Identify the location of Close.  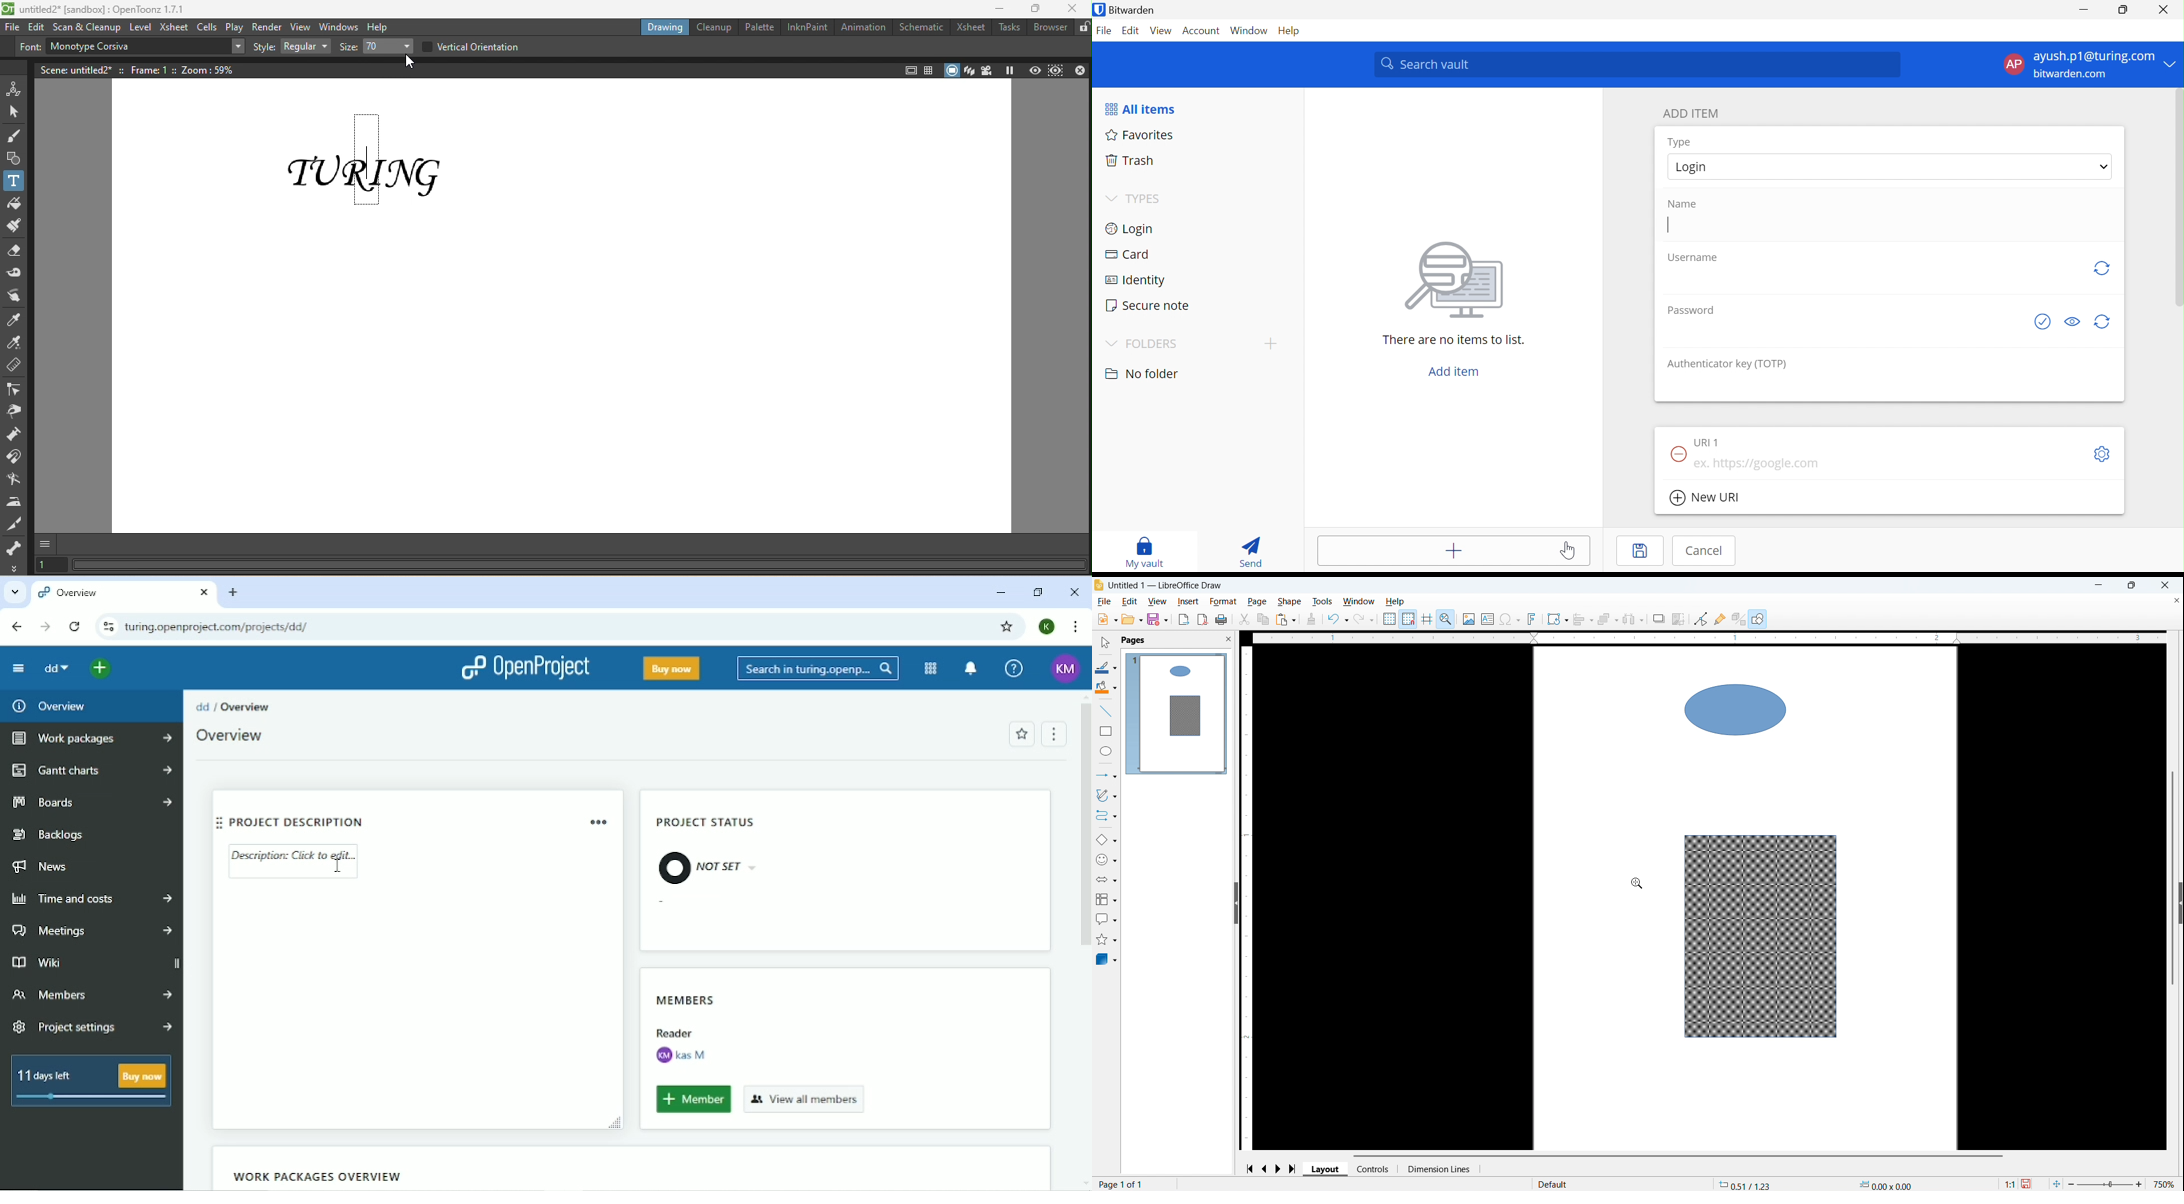
(1080, 70).